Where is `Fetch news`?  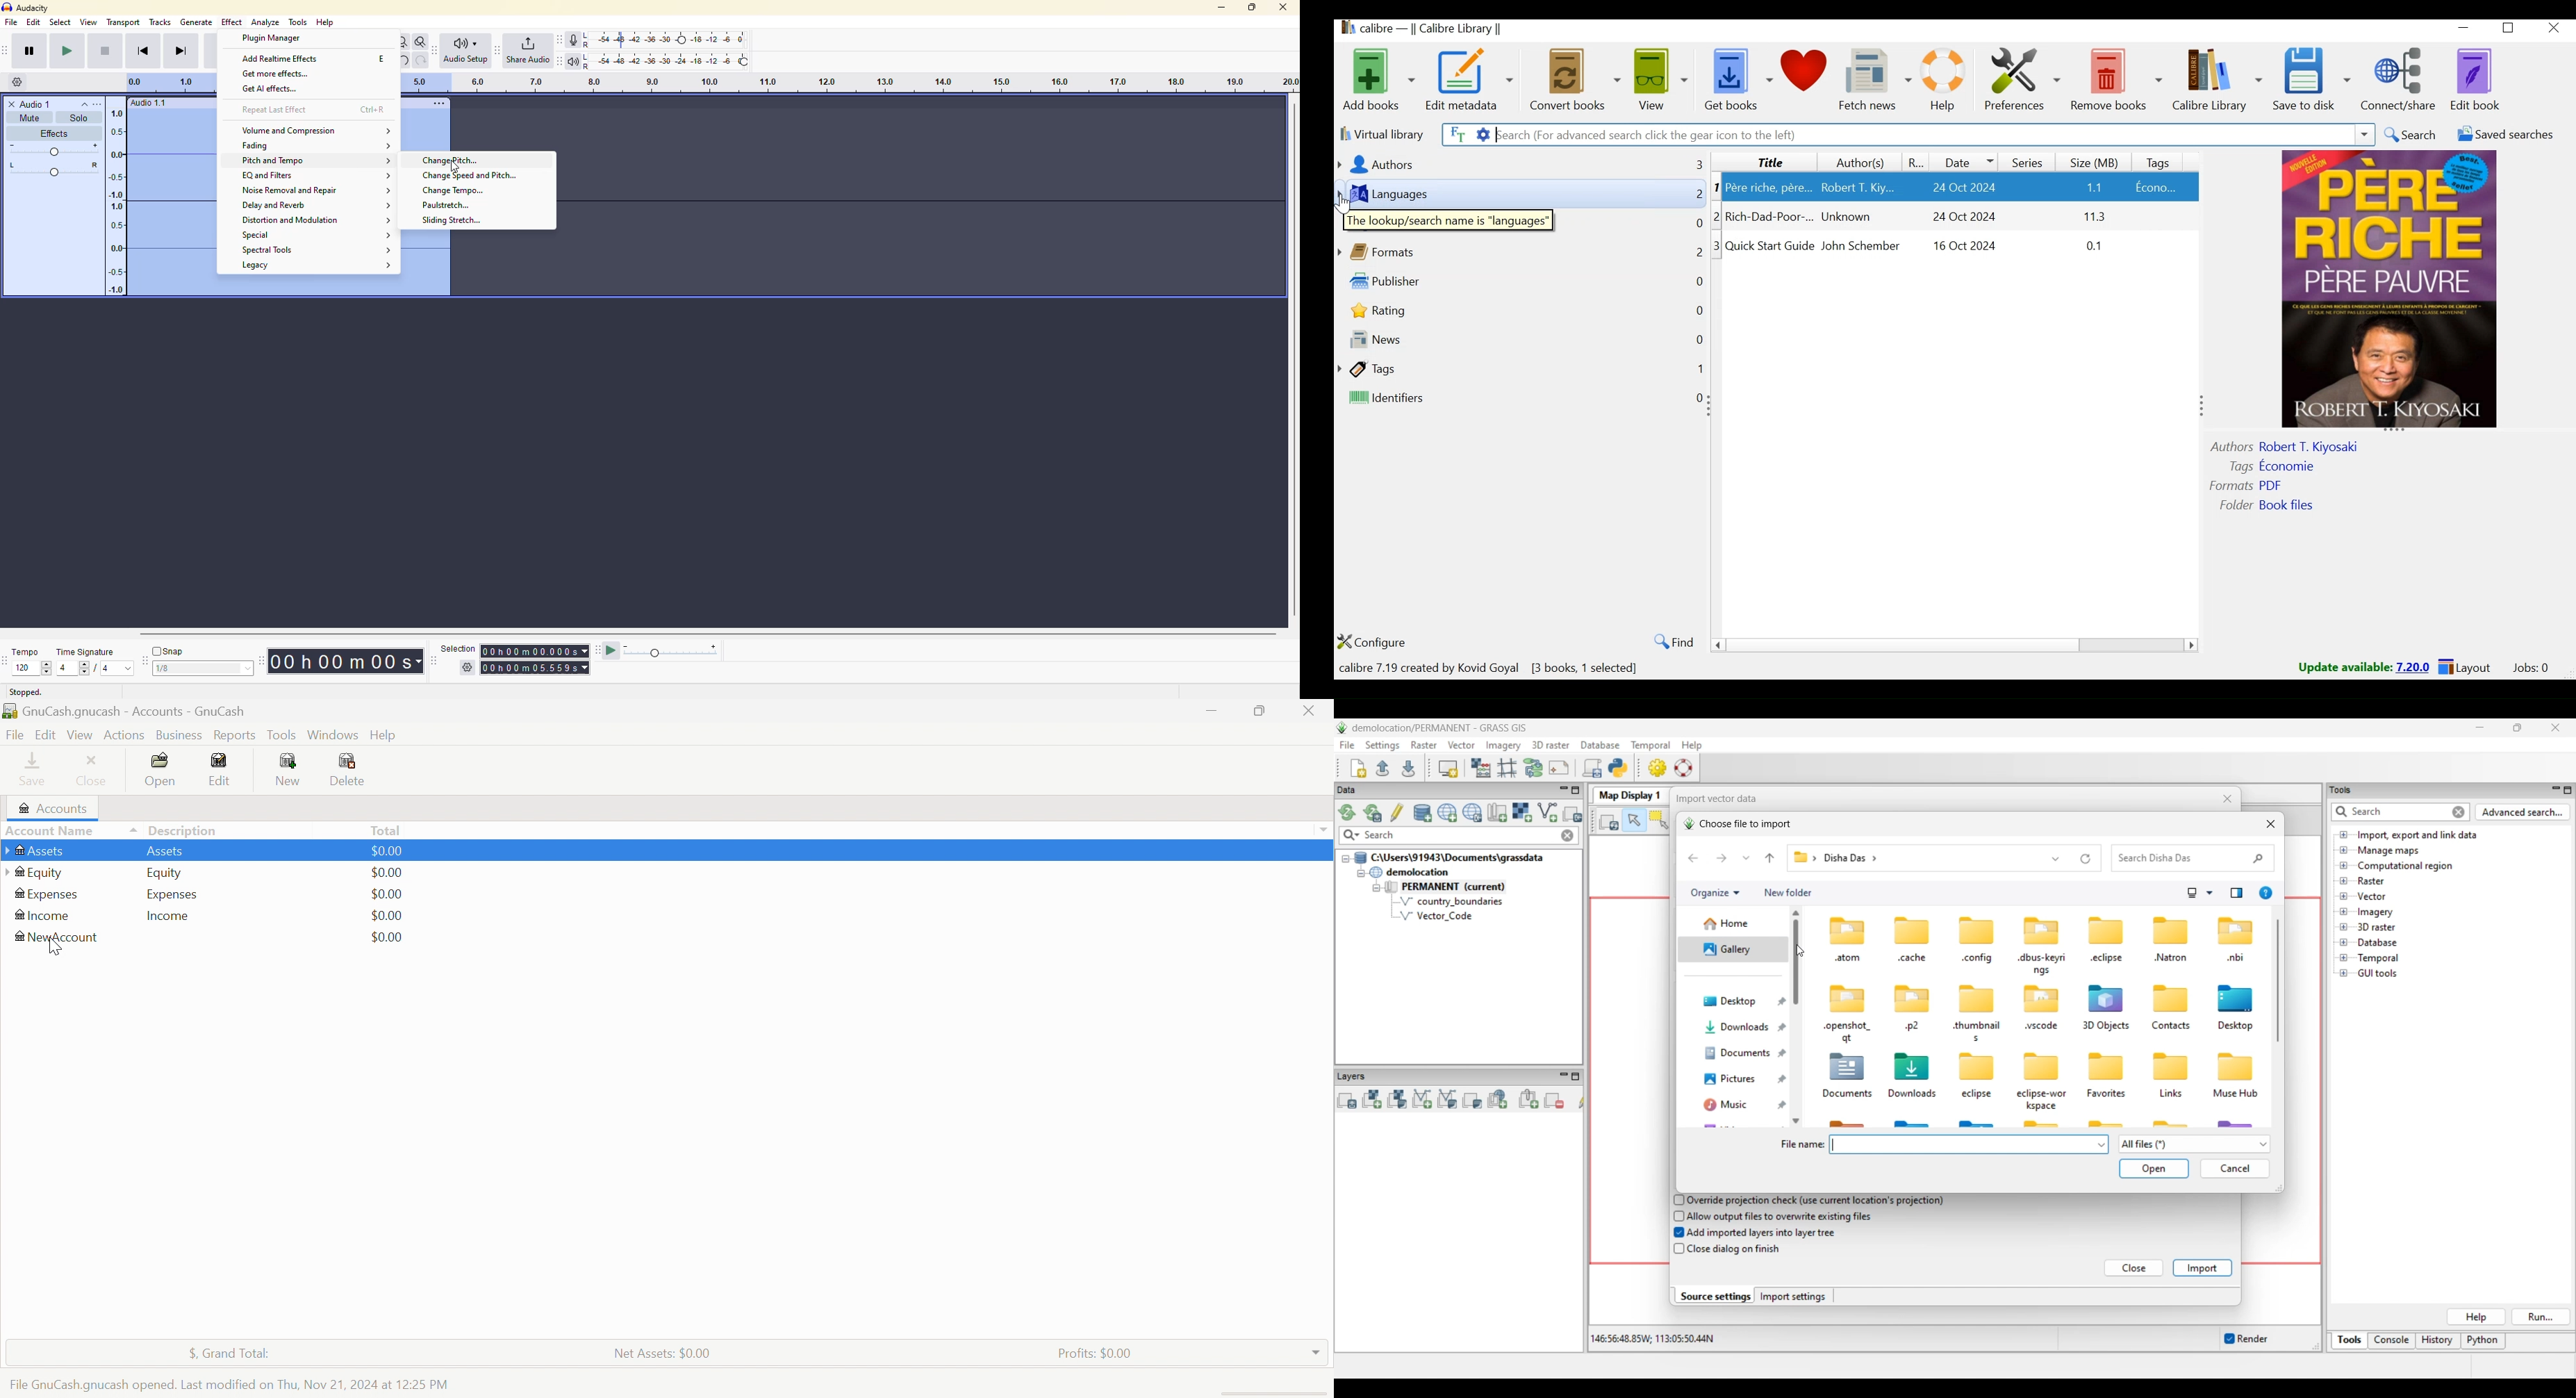 Fetch news is located at coordinates (1875, 80).